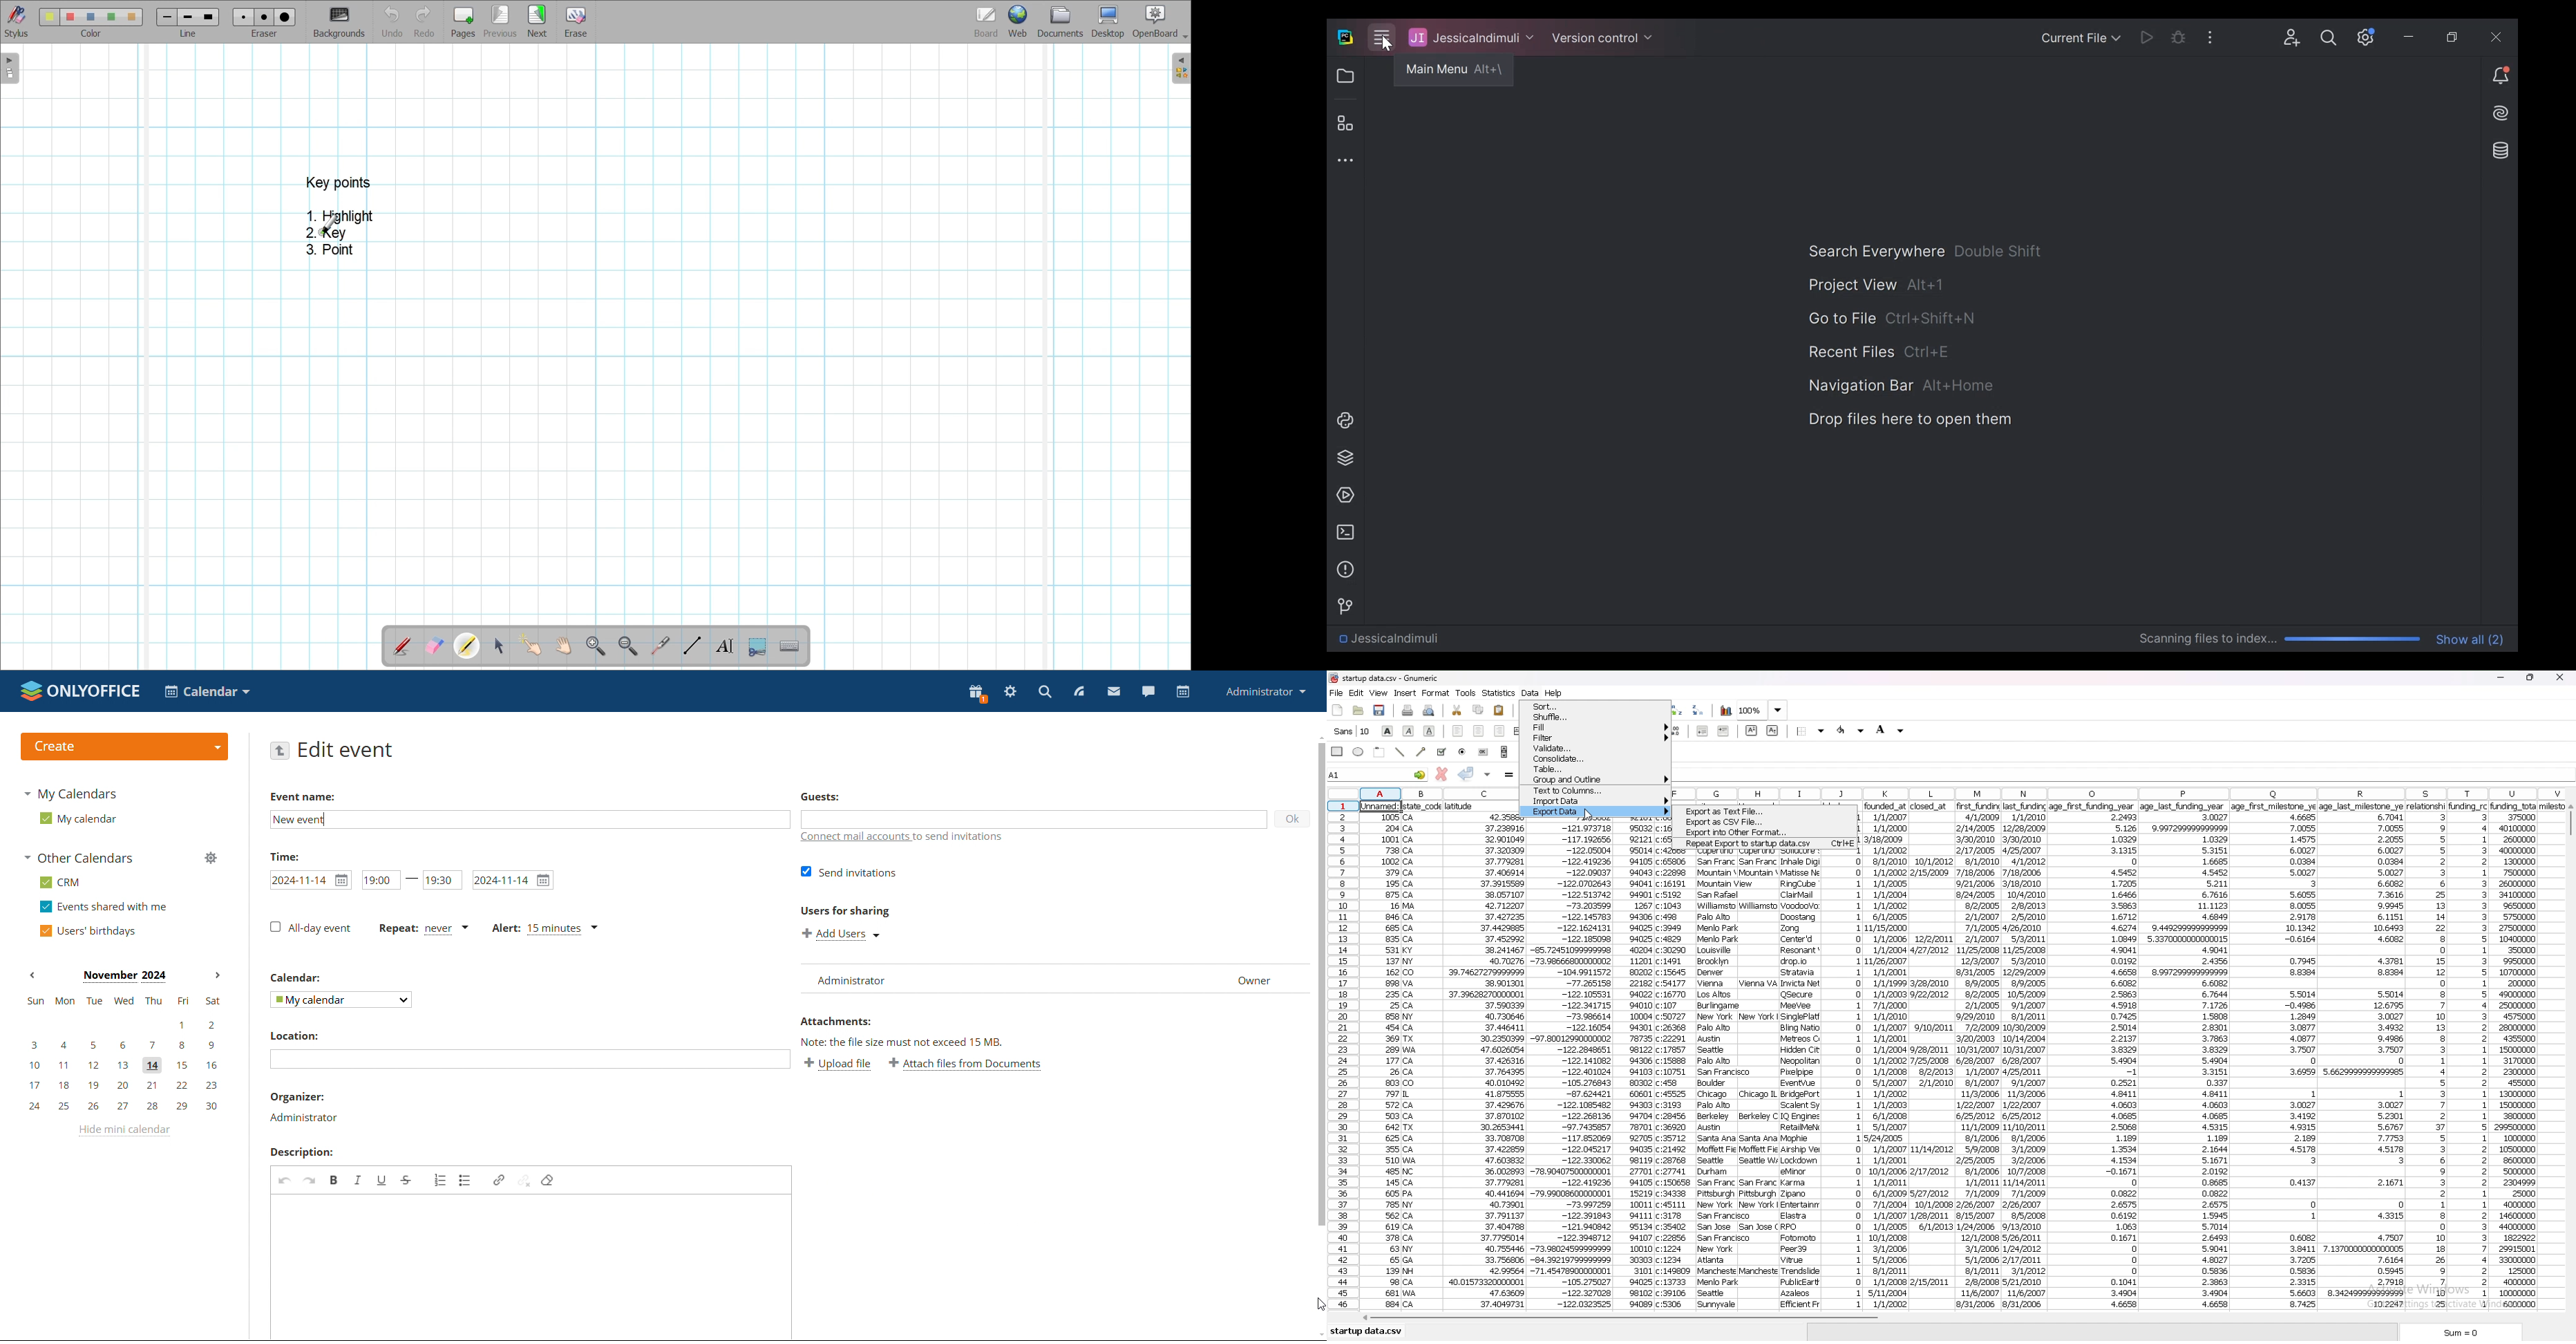 The height and width of the screenshot is (1344, 2576). Describe the element at coordinates (758, 648) in the screenshot. I see `Capture part of the screen` at that location.